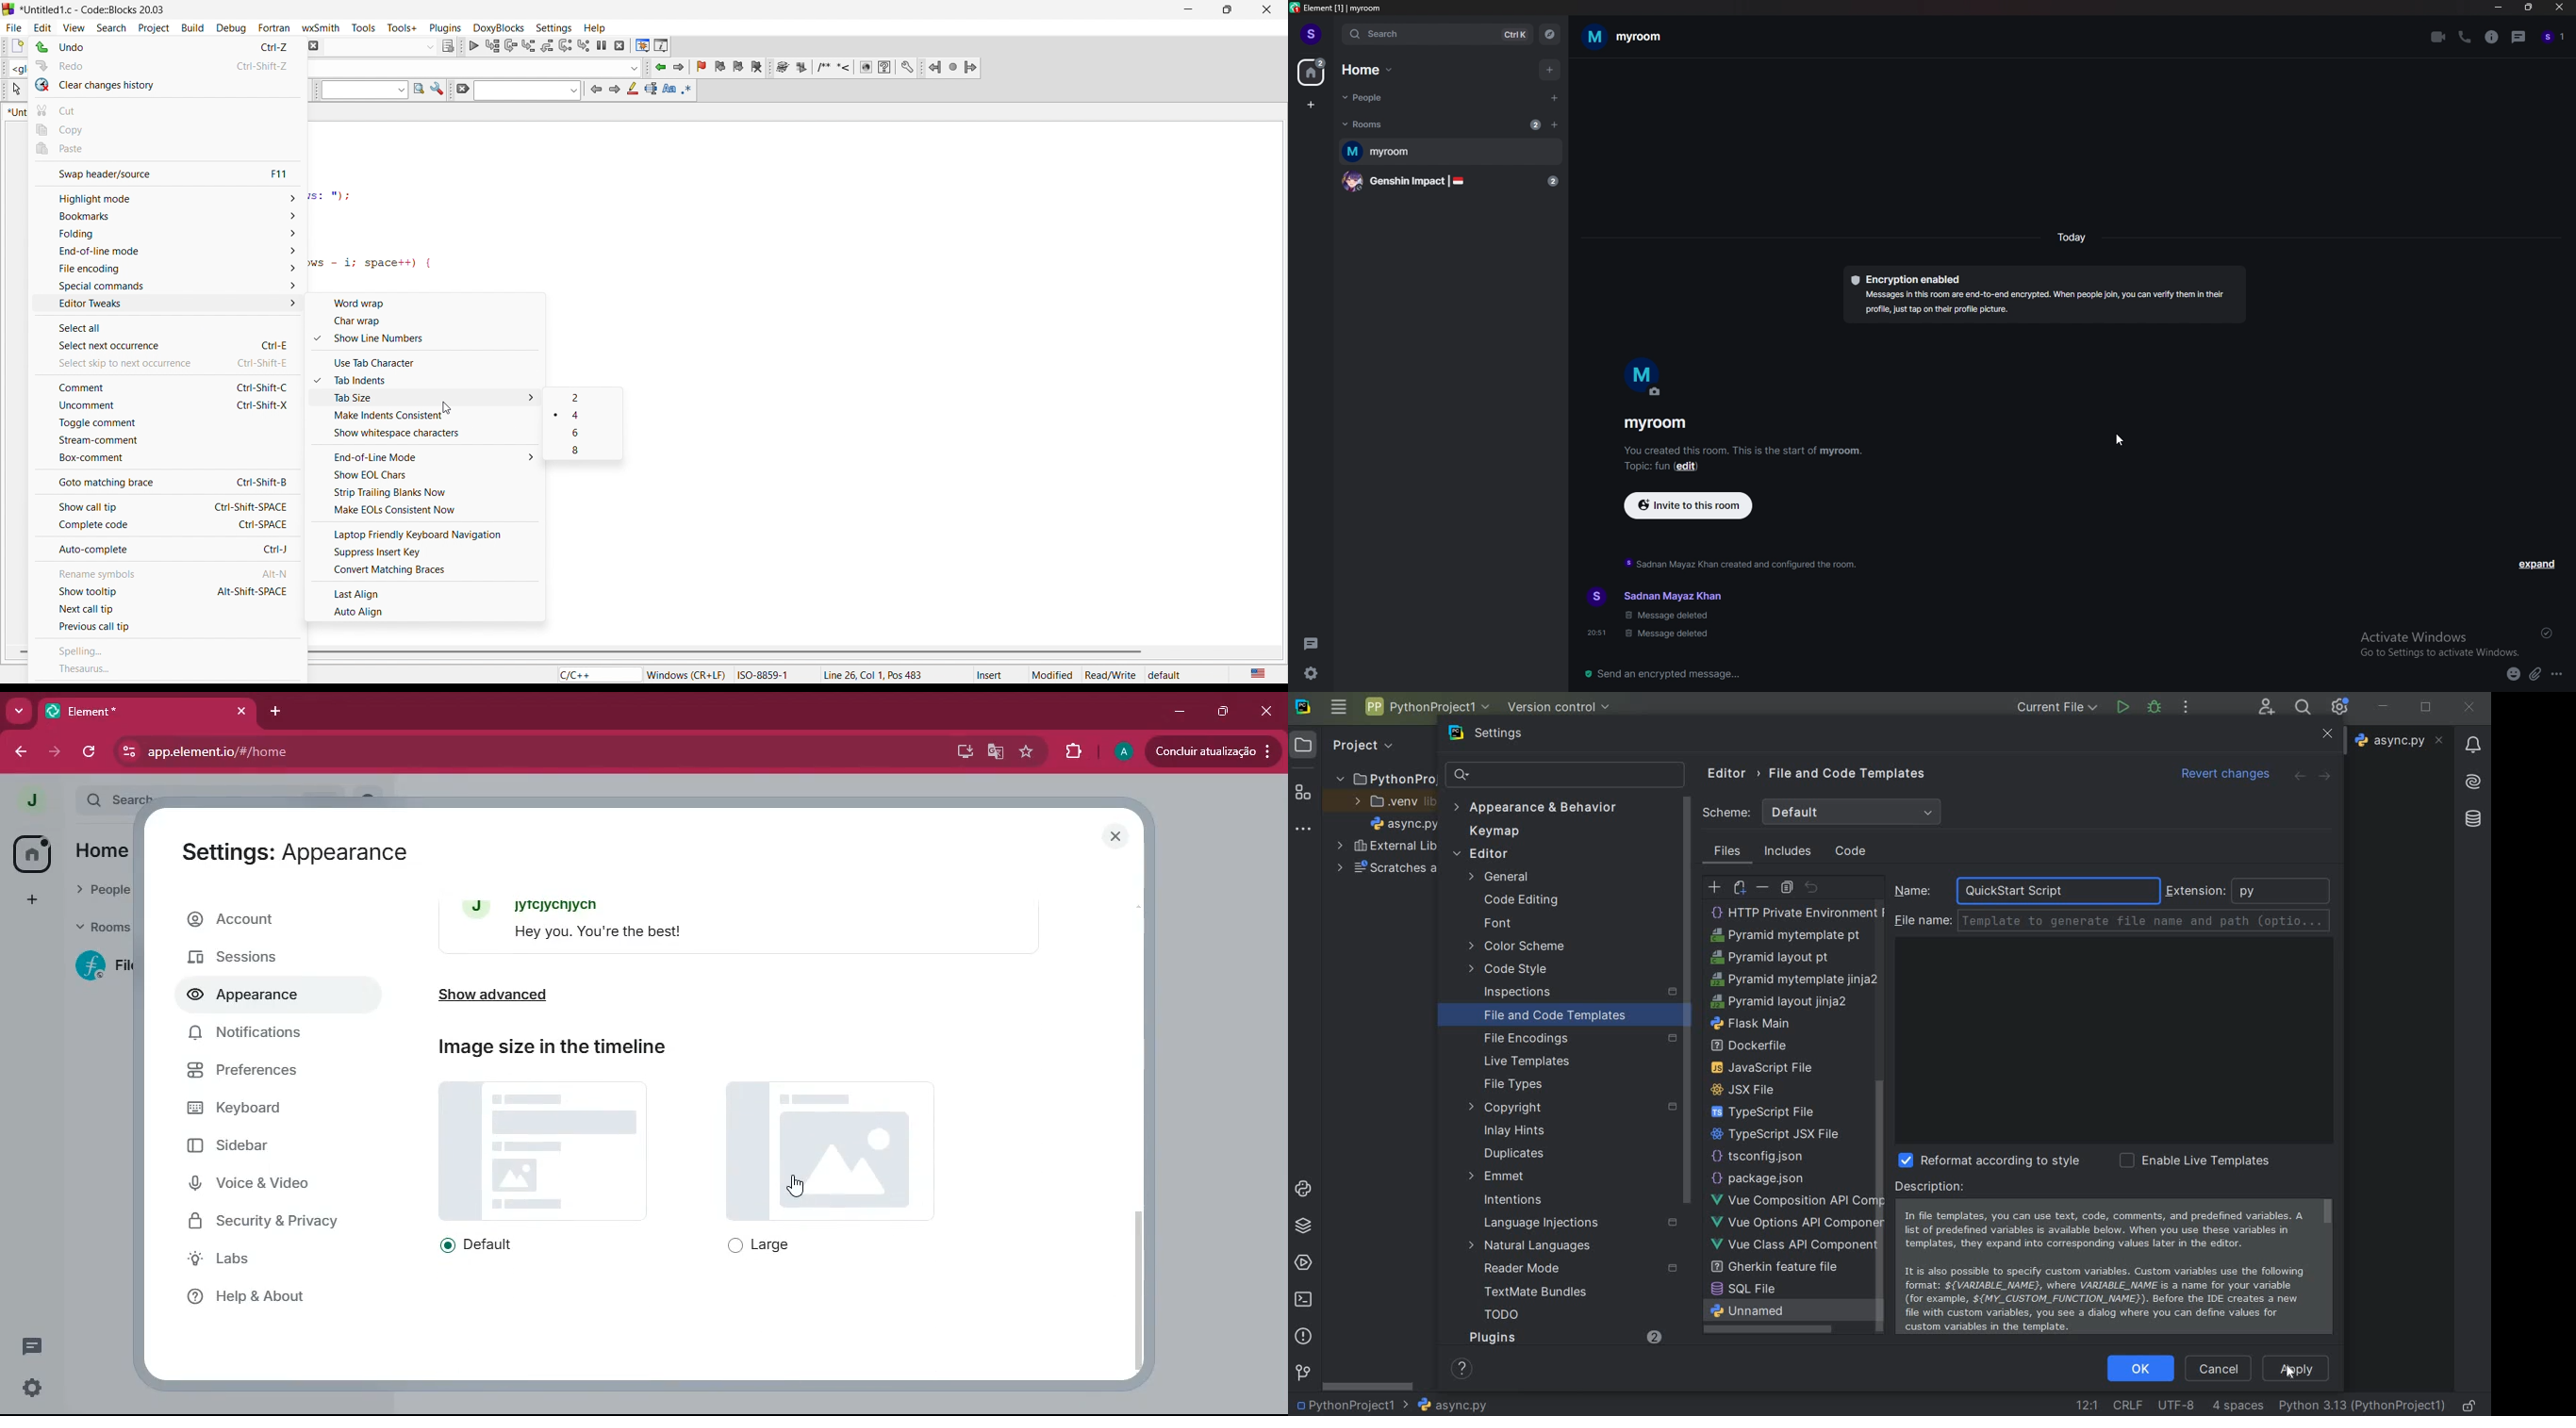 Image resolution: width=2576 pixels, height=1428 pixels. Describe the element at coordinates (1232, 8) in the screenshot. I see `maximize/resize` at that location.